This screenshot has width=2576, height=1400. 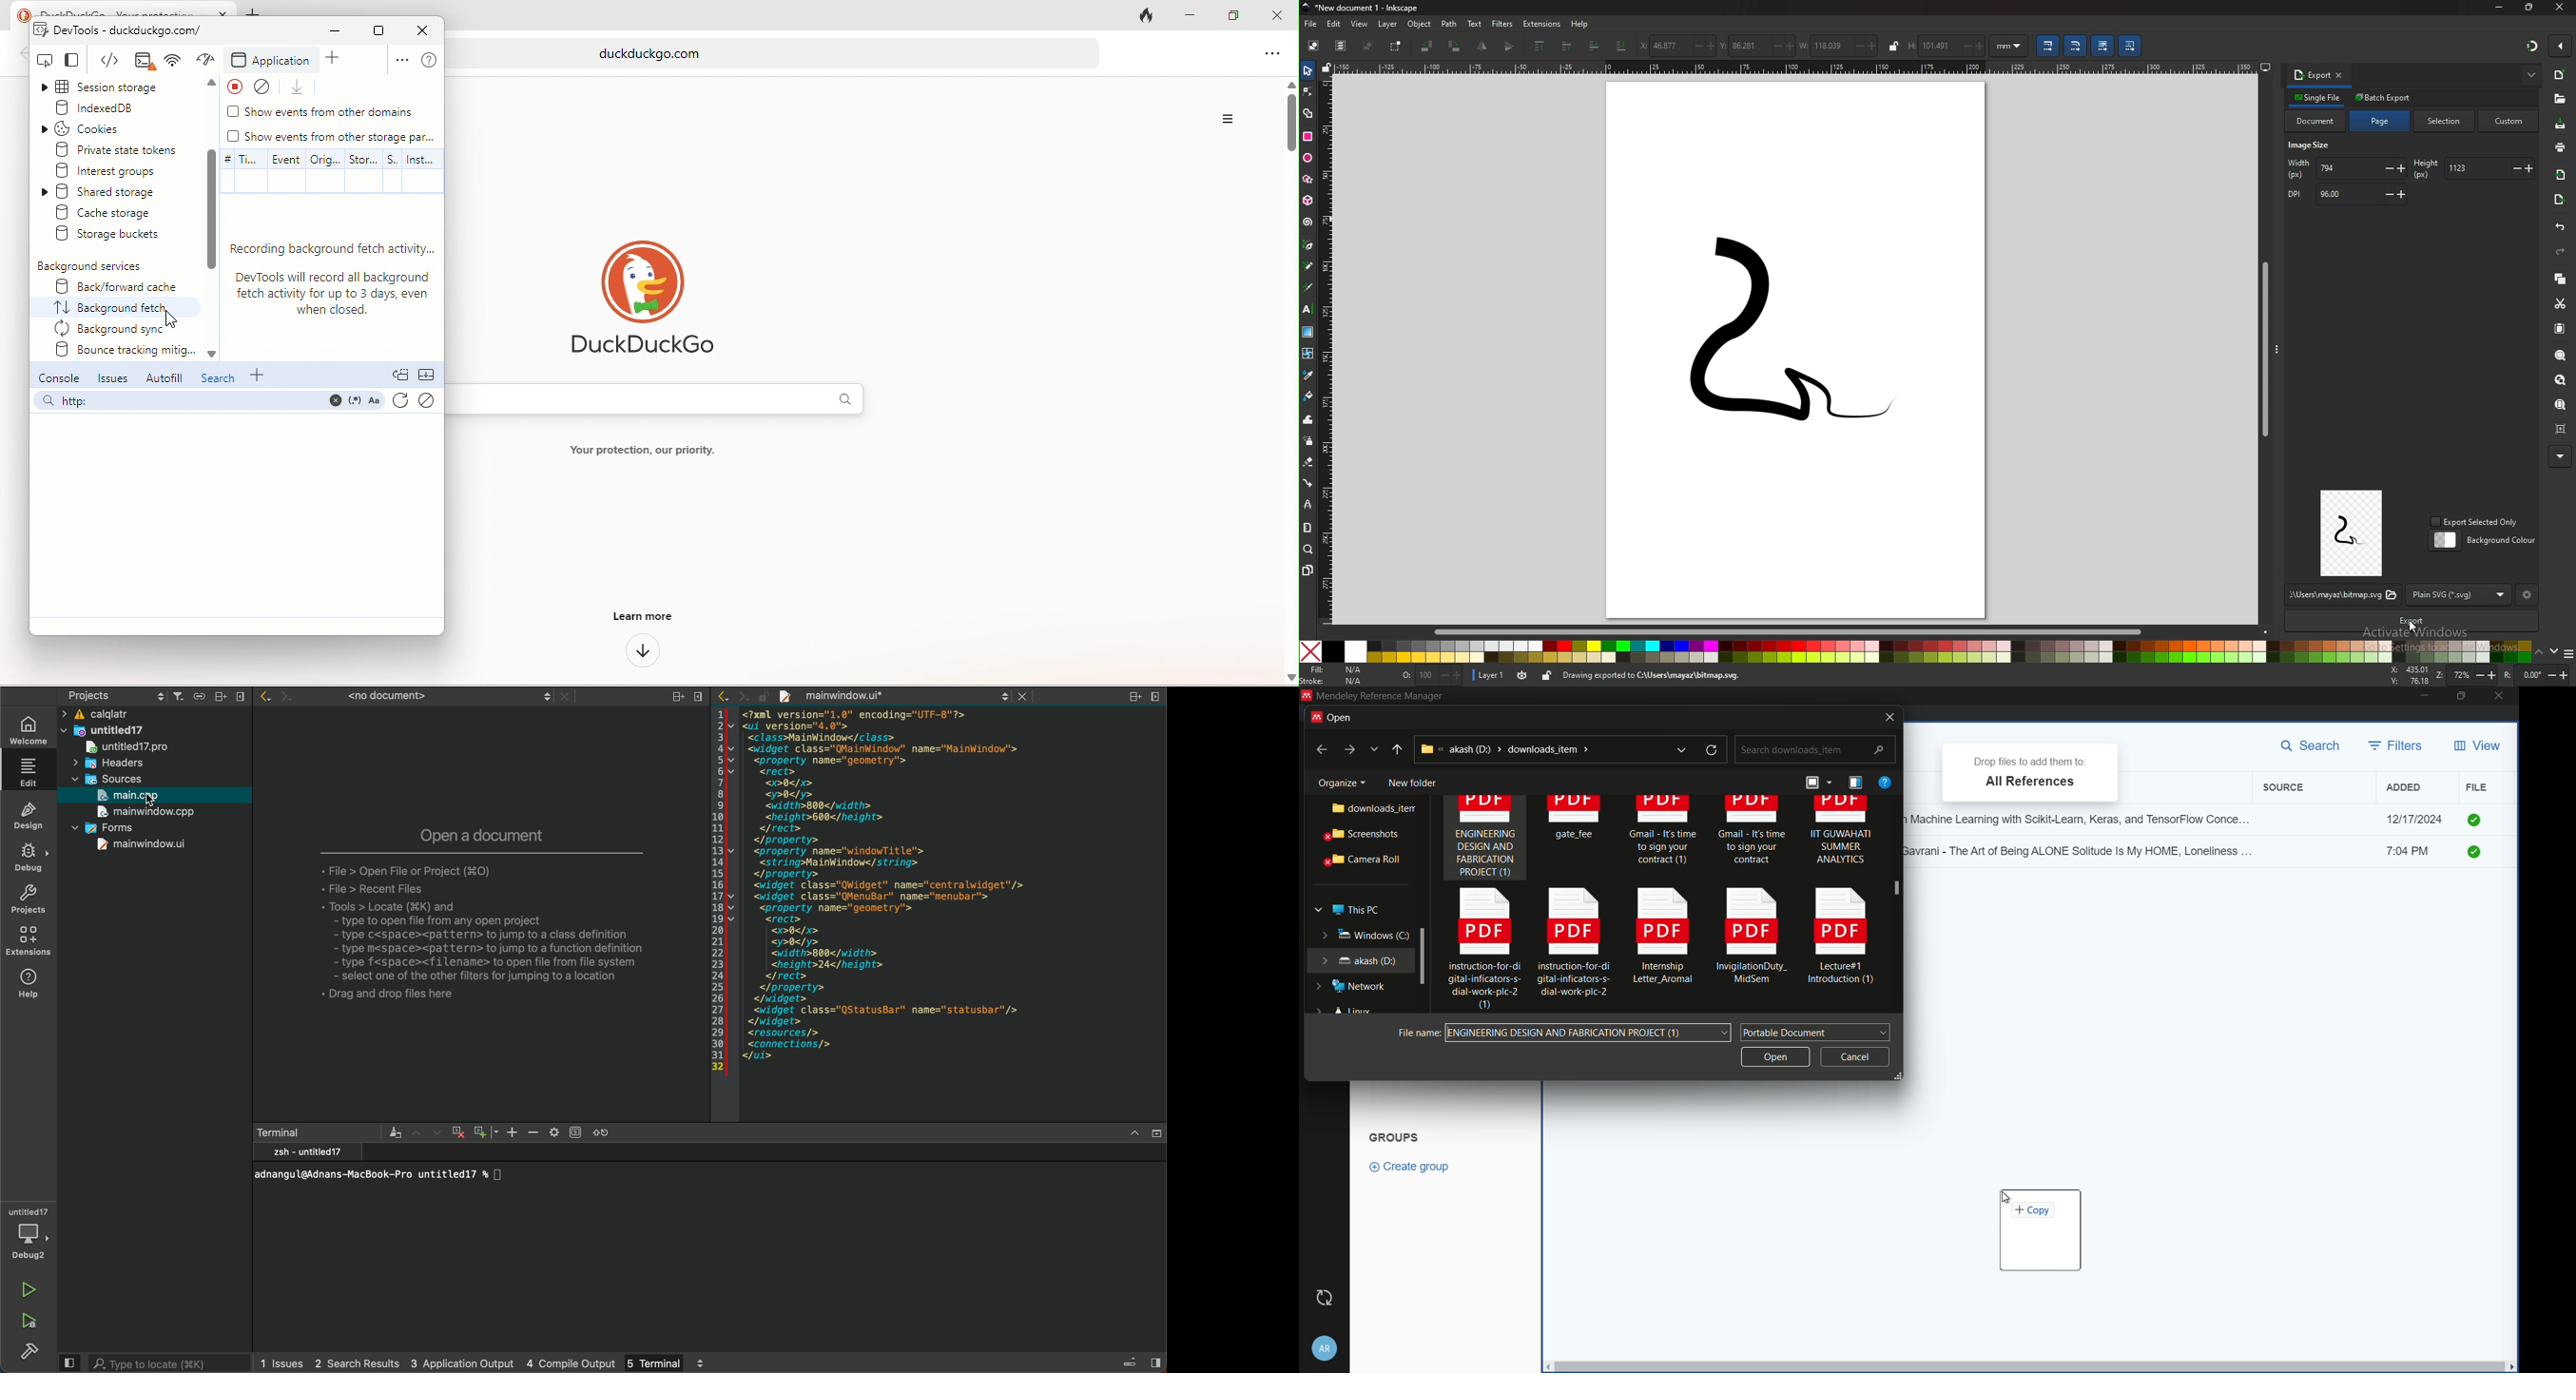 I want to click on record, so click(x=234, y=87).